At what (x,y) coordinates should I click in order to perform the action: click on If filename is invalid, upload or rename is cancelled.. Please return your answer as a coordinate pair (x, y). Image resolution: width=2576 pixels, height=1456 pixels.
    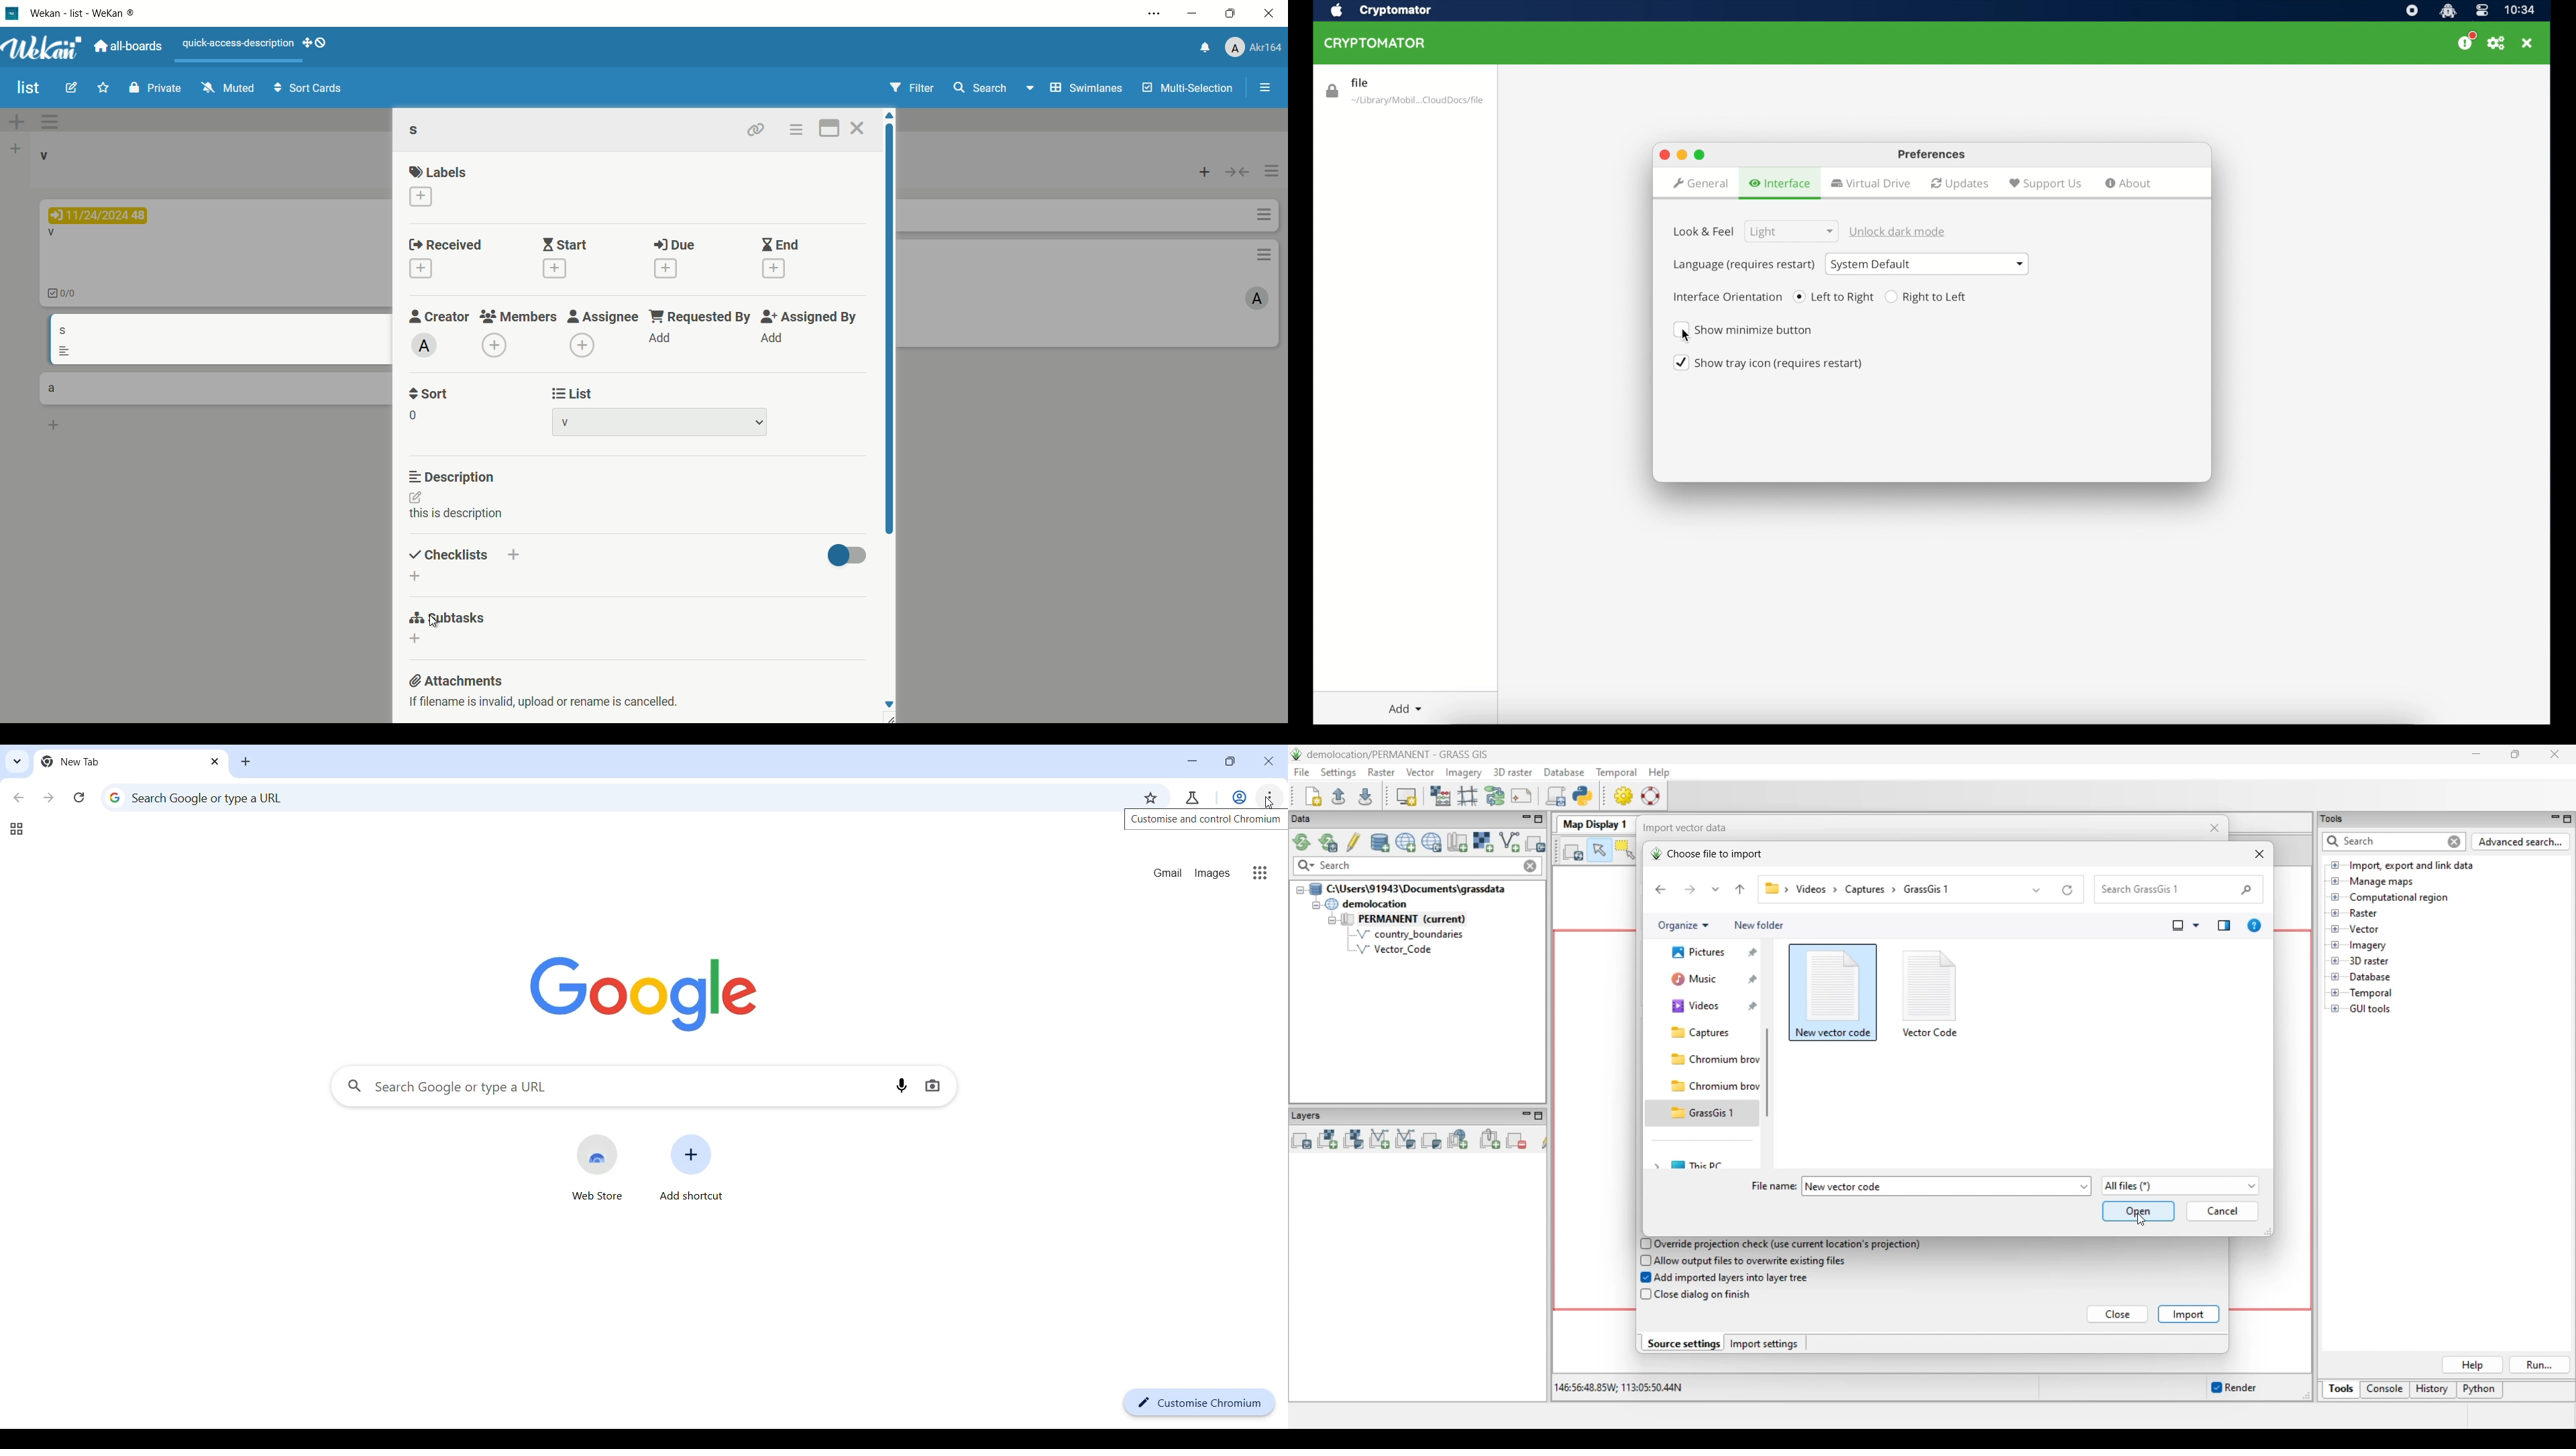
    Looking at the image, I should click on (546, 704).